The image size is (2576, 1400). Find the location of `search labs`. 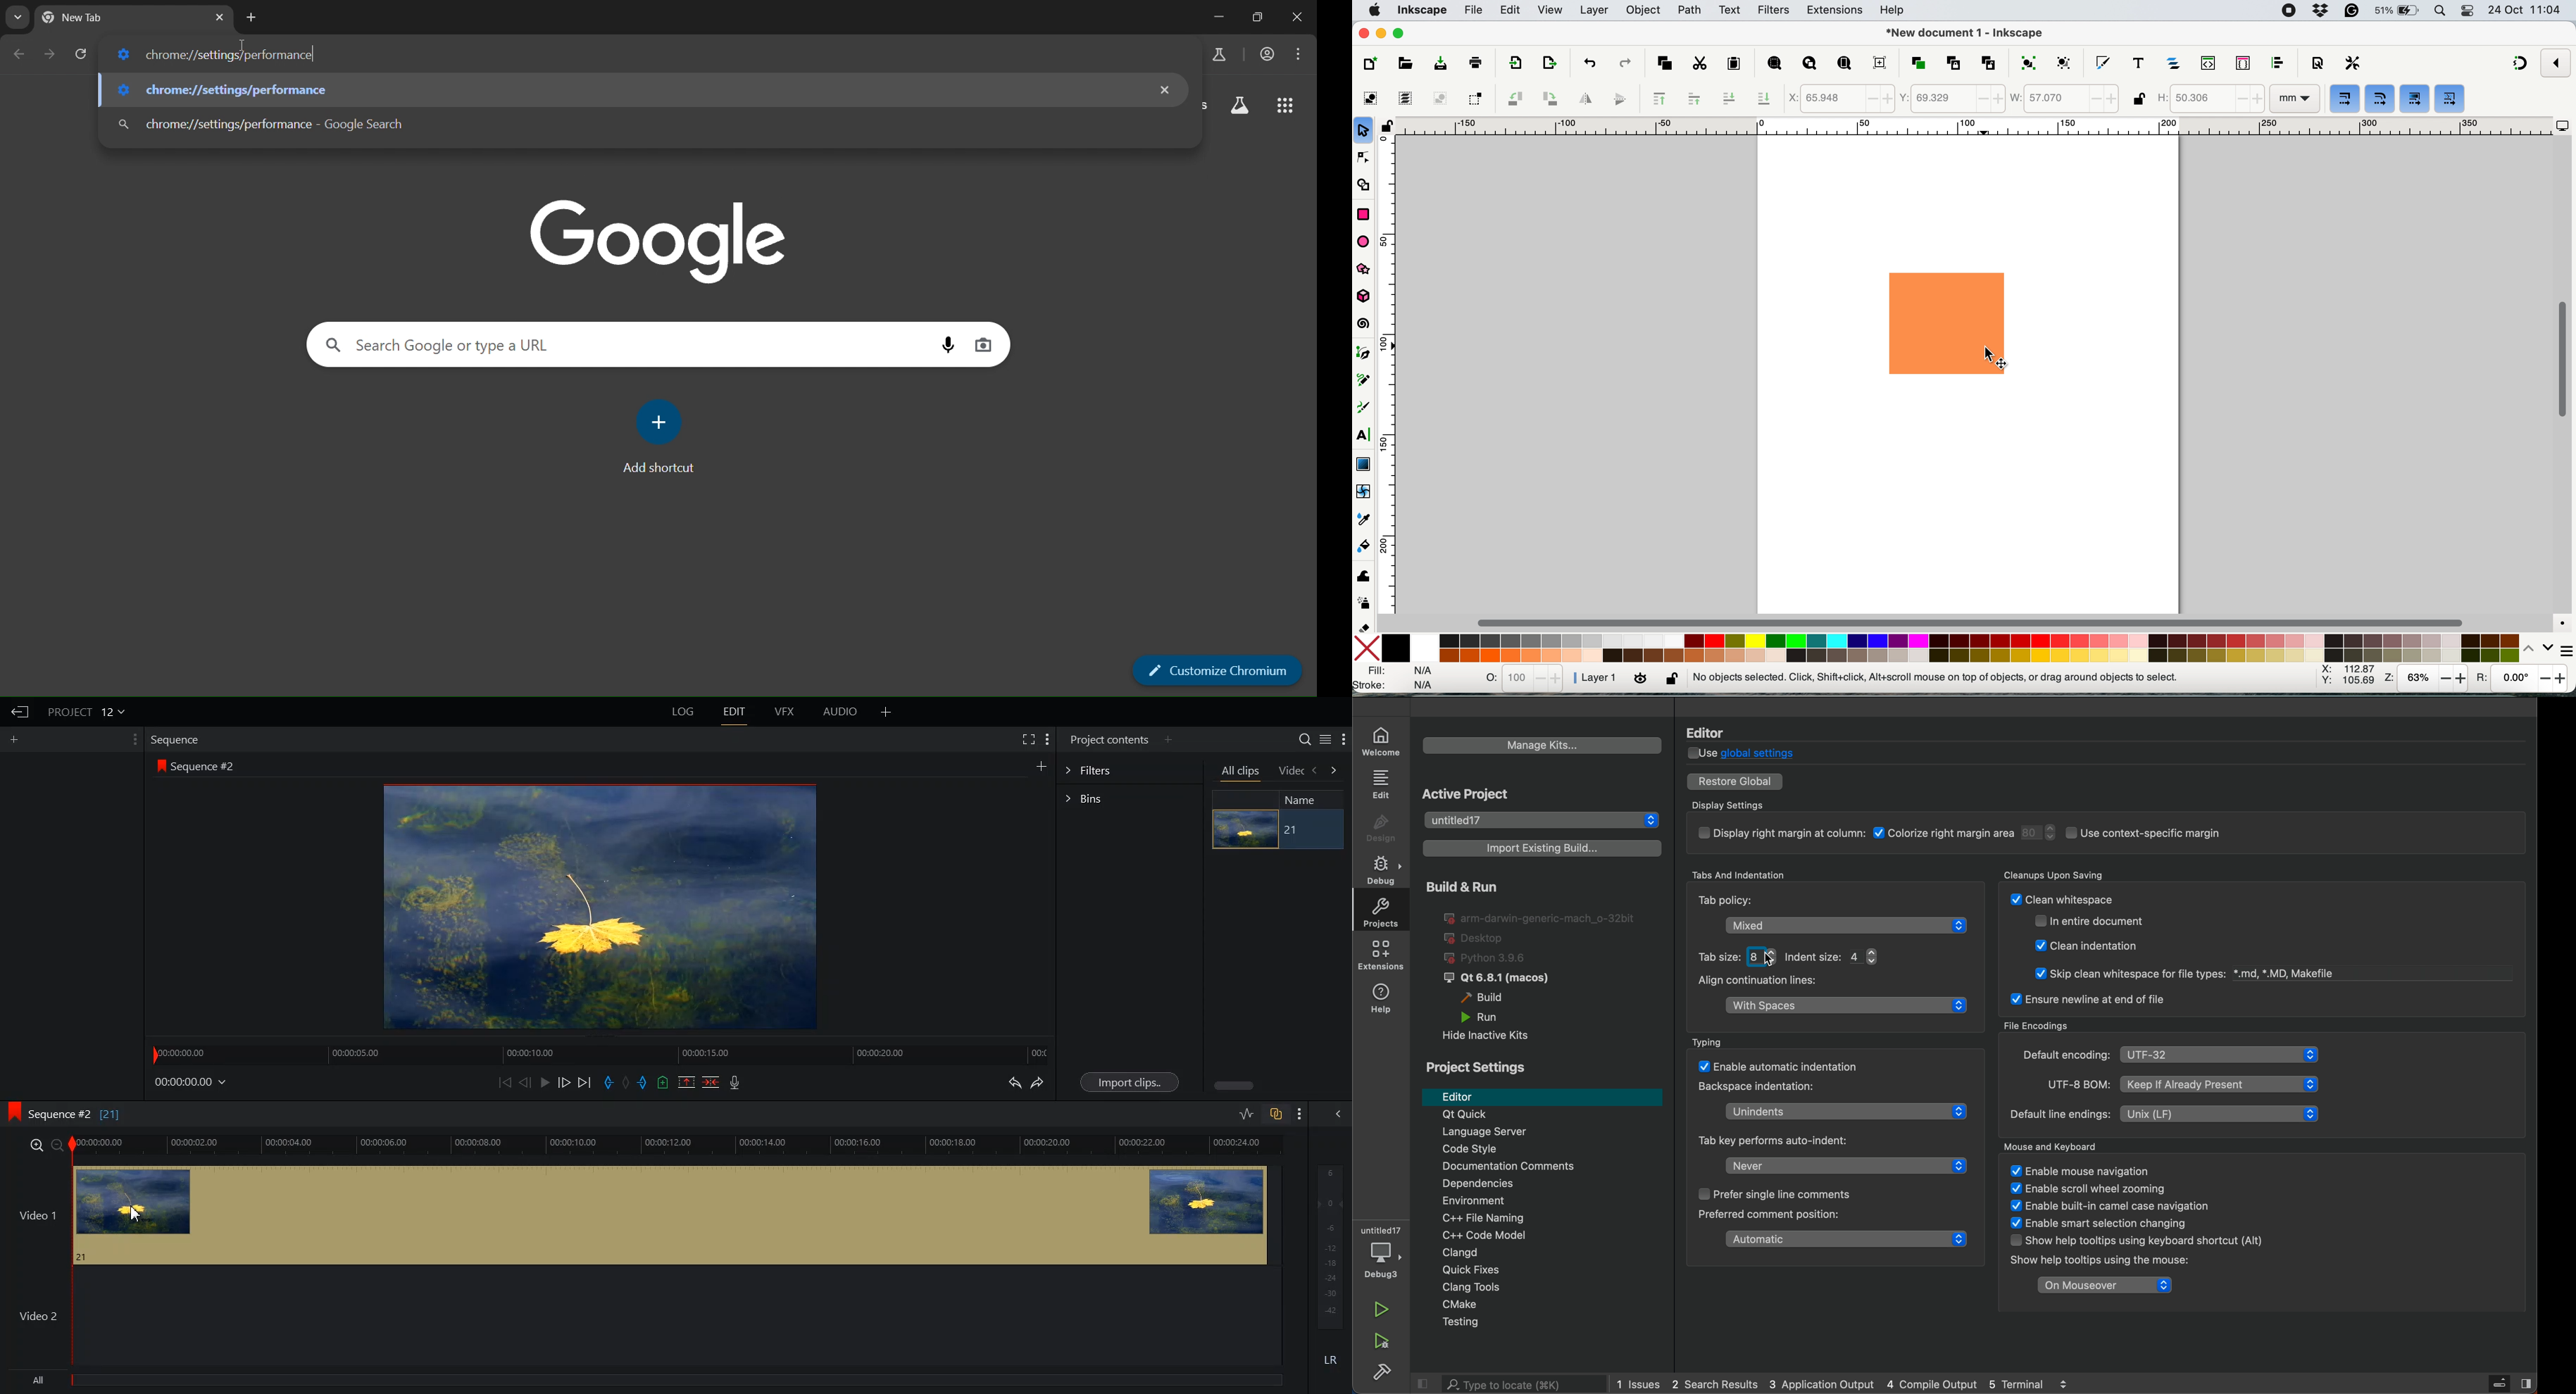

search labs is located at coordinates (1239, 108).